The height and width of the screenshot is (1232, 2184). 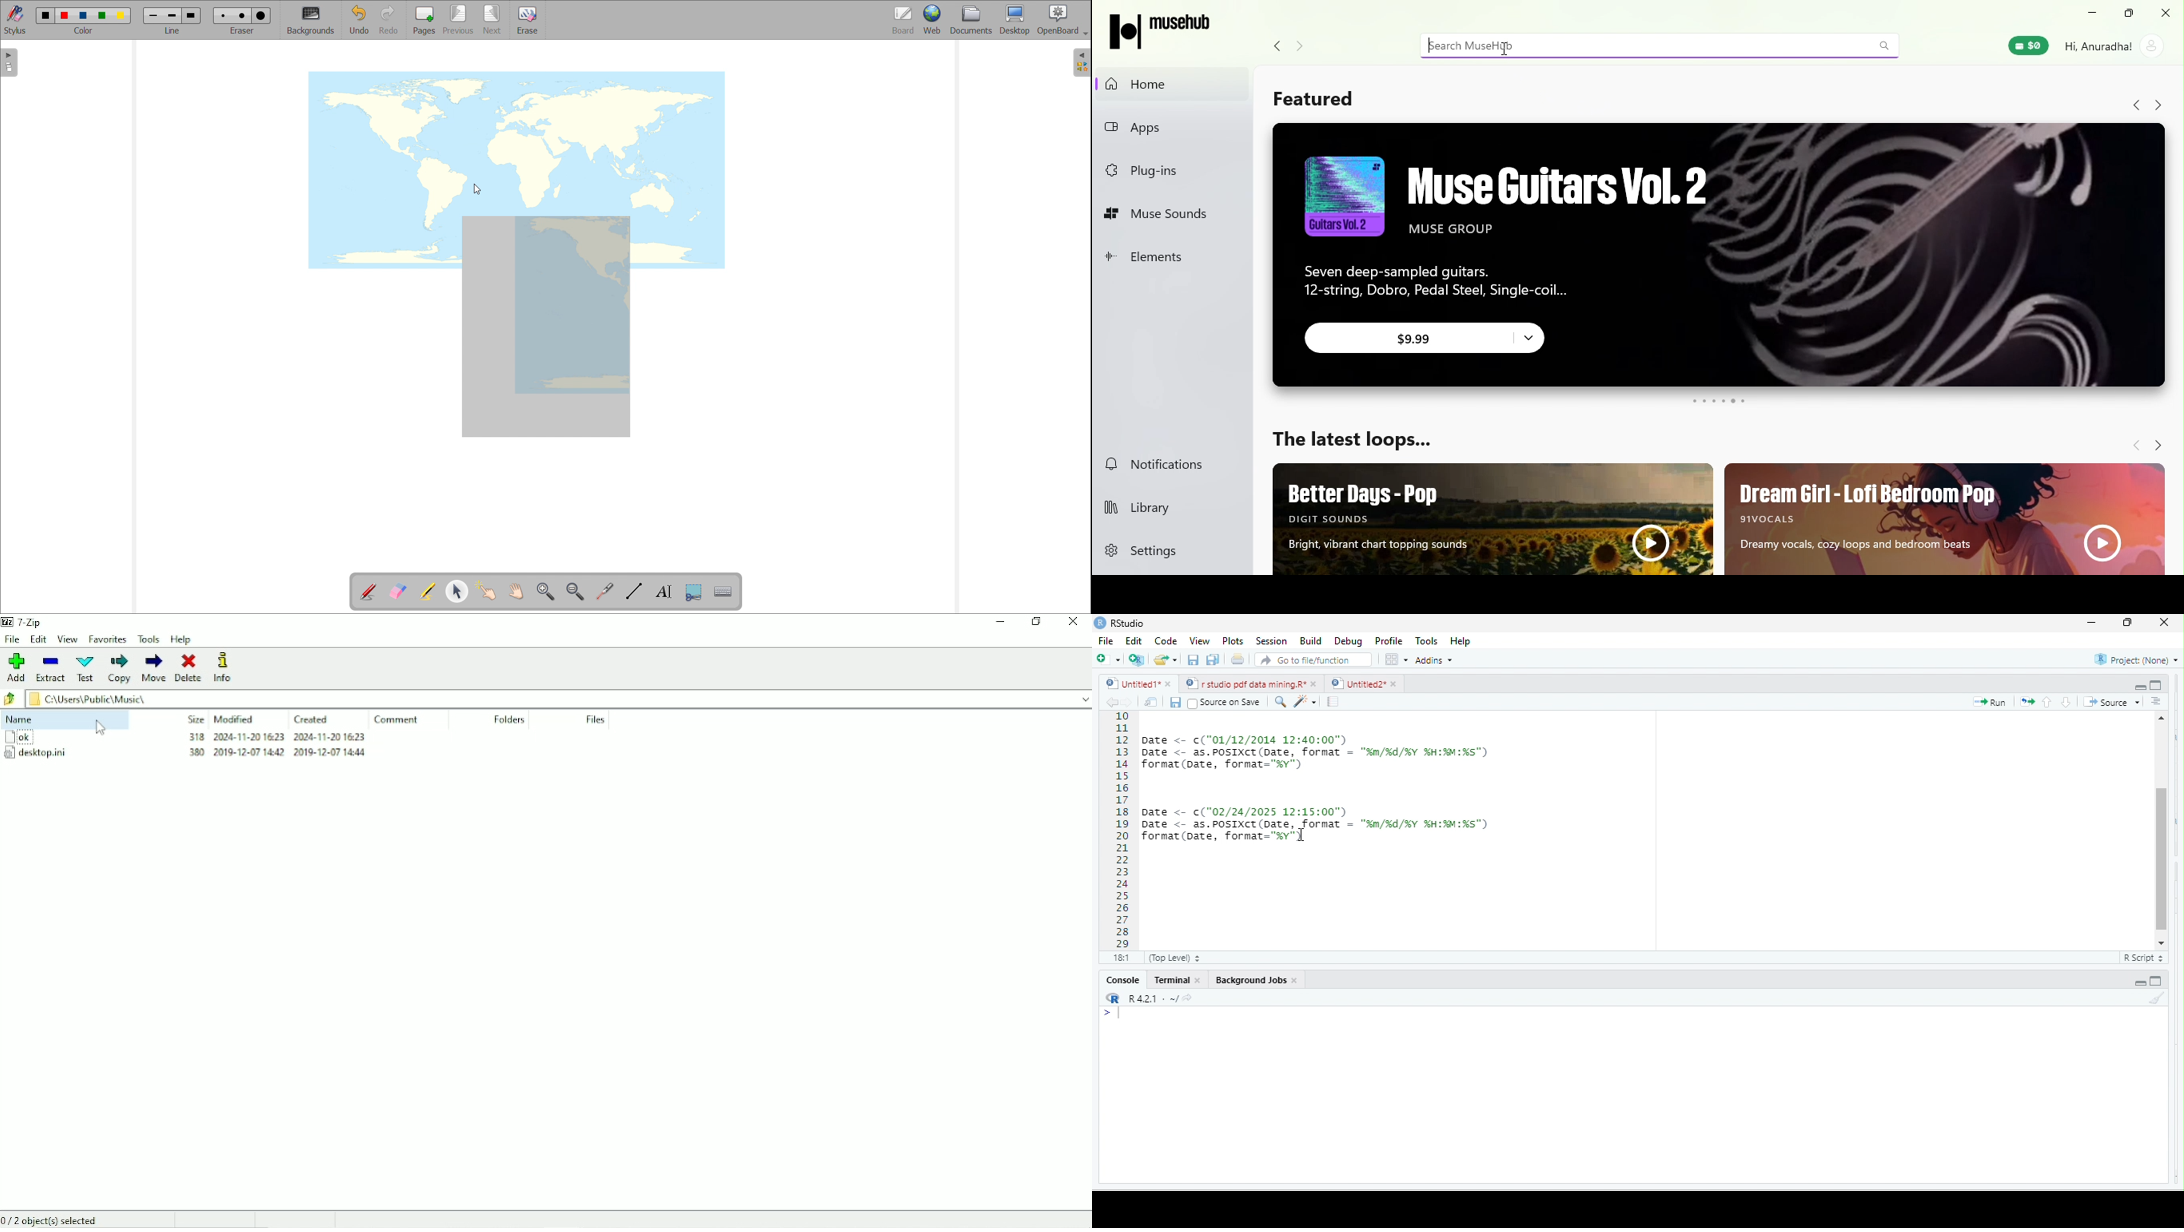 I want to click on Settings, so click(x=1174, y=552).